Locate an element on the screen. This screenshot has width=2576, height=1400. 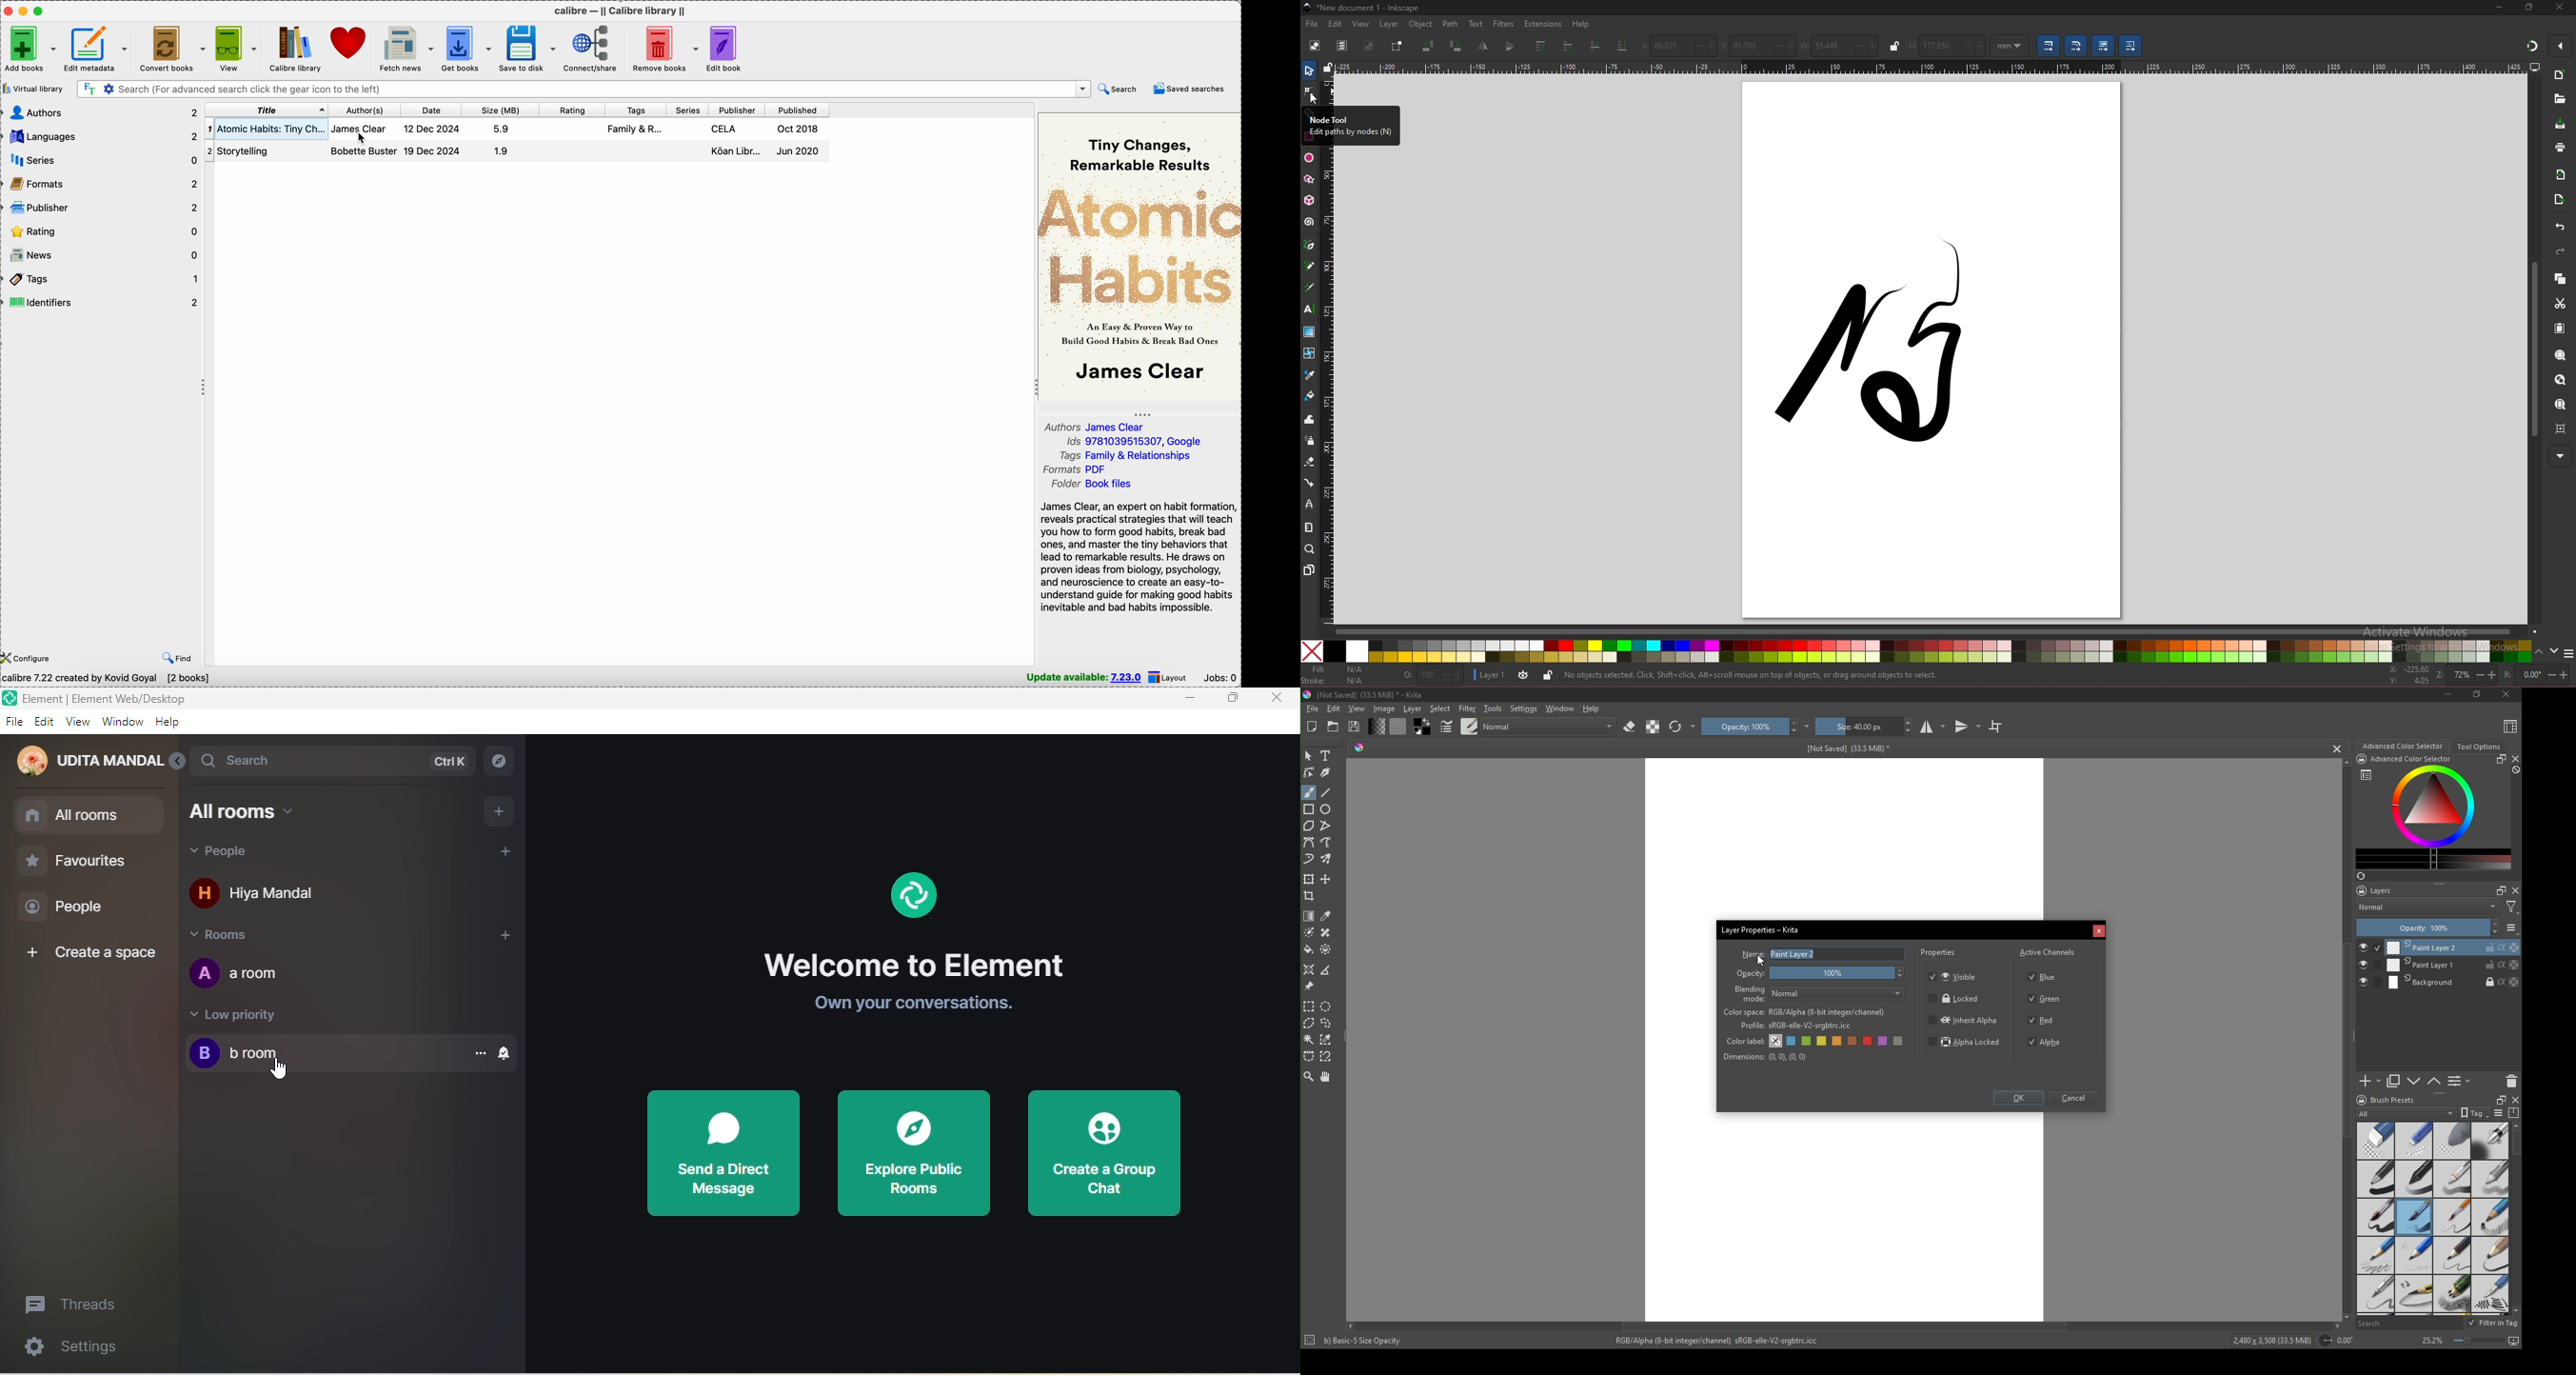
lasso is located at coordinates (1327, 1023).